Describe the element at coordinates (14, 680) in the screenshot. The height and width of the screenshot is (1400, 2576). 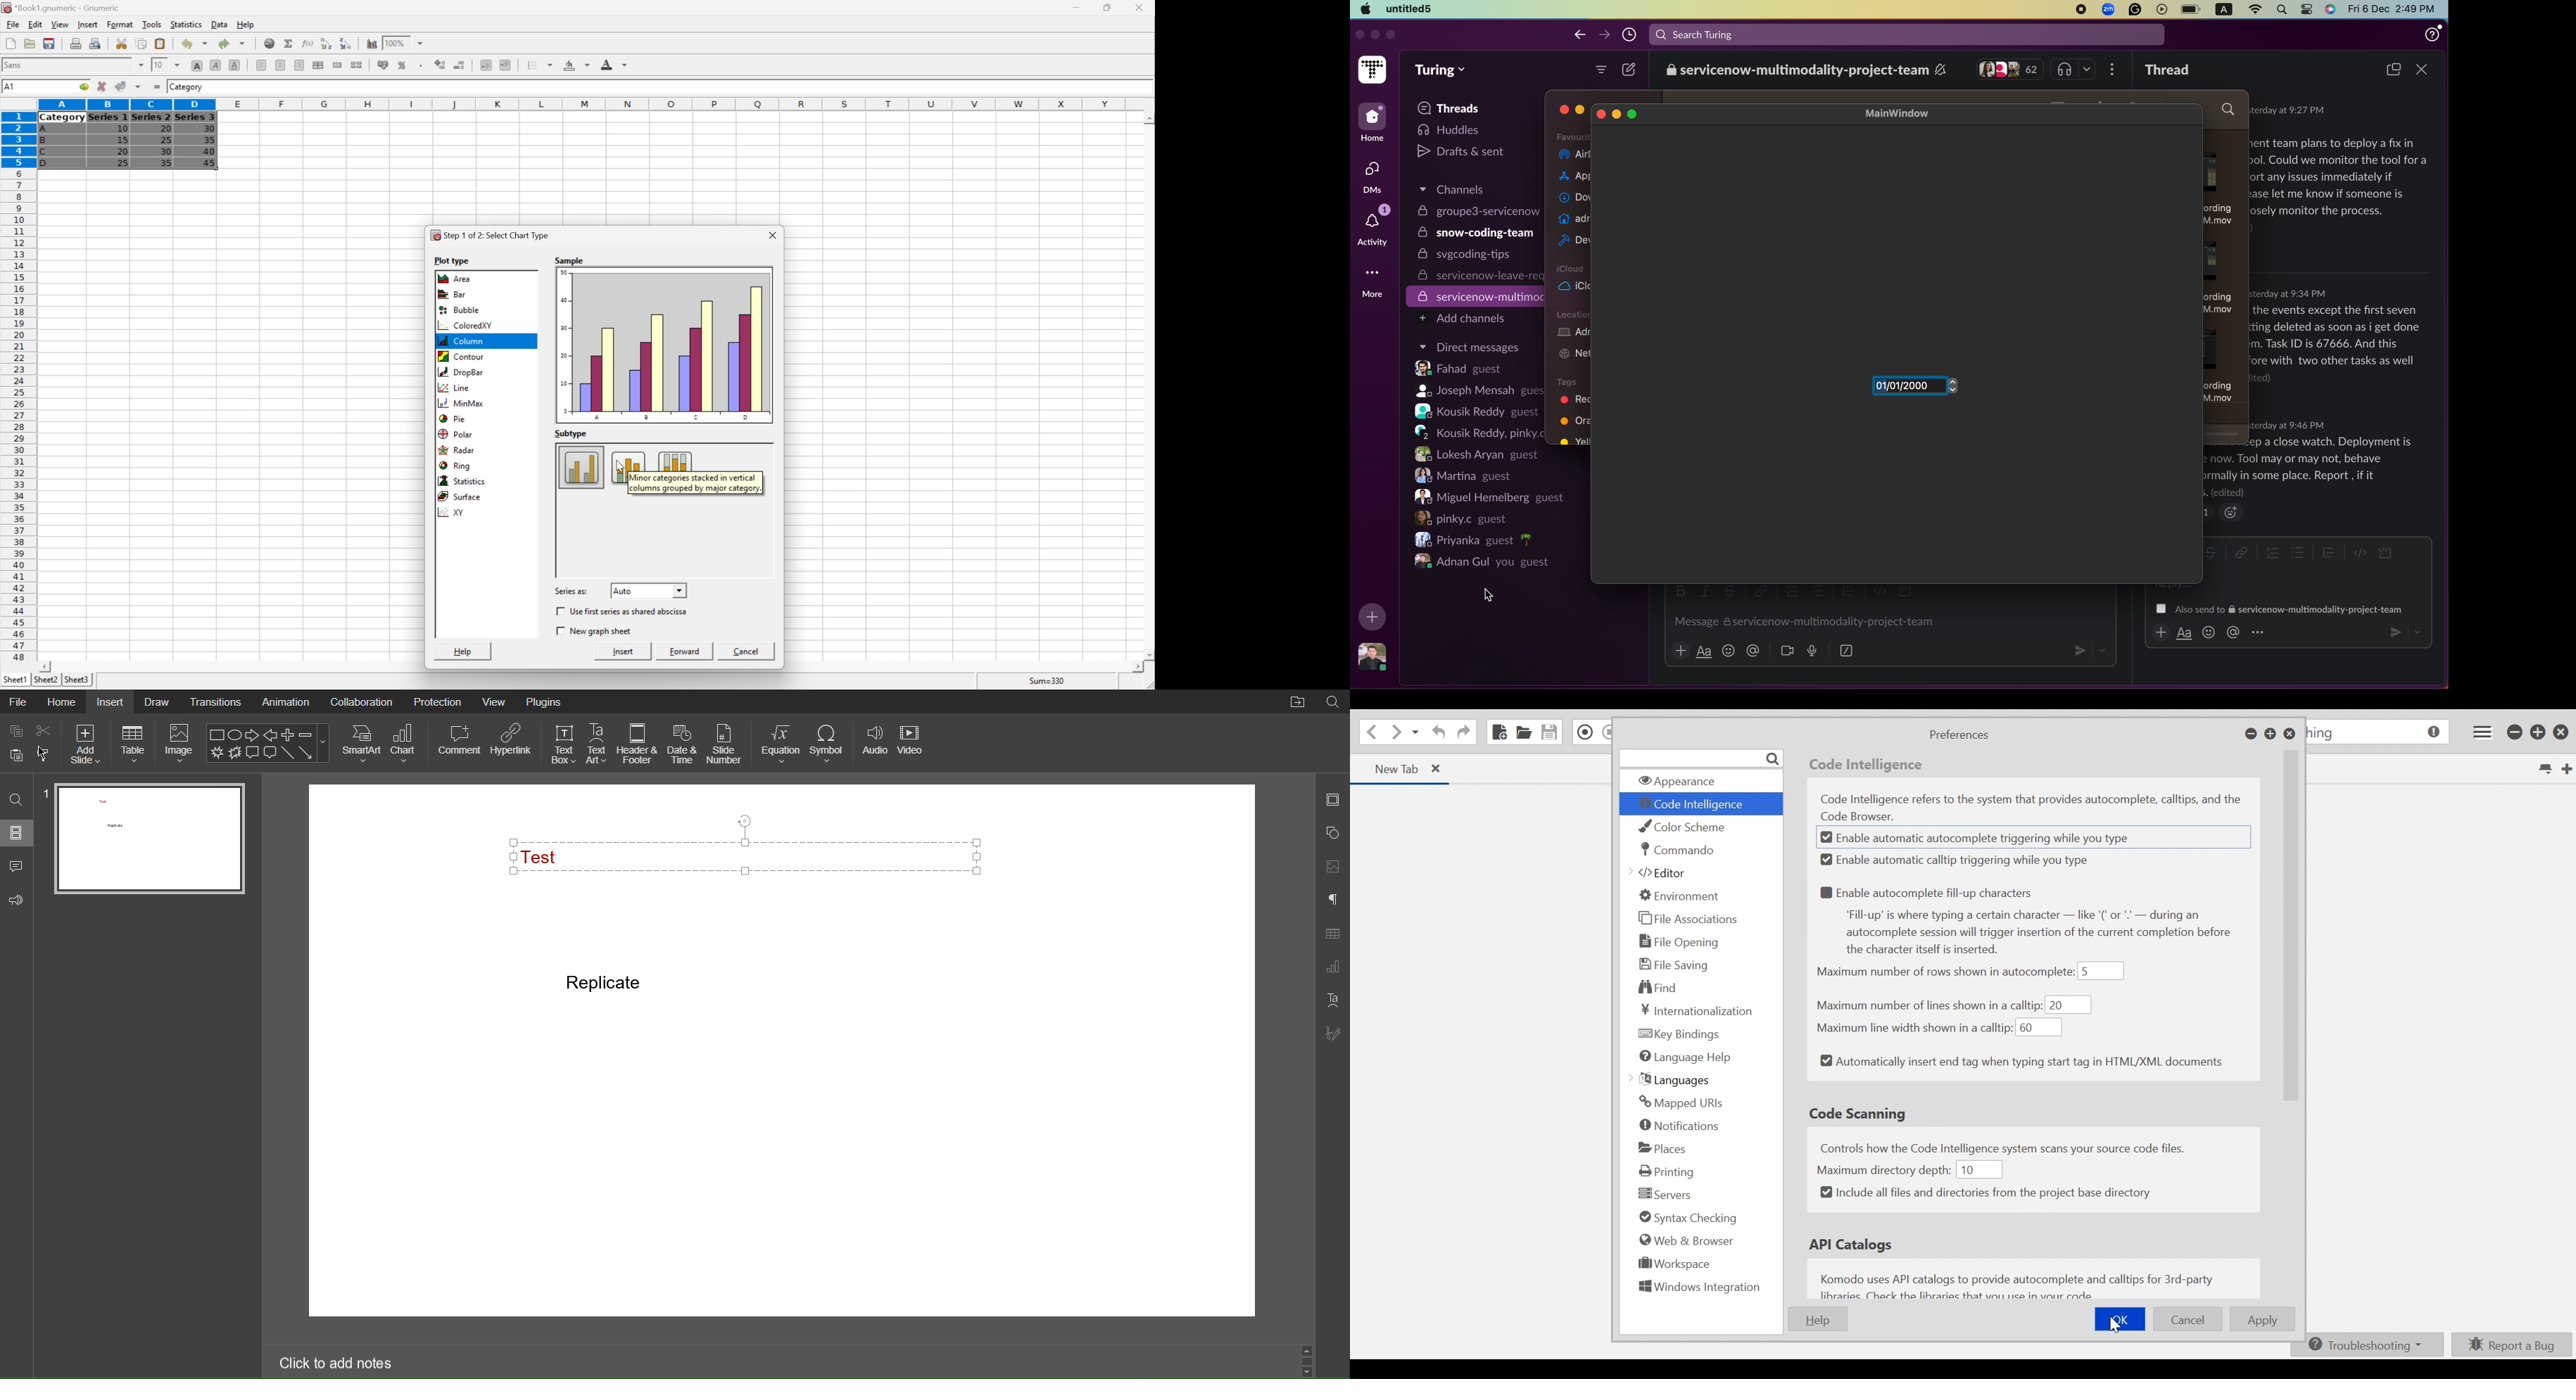
I see `Sheet1` at that location.